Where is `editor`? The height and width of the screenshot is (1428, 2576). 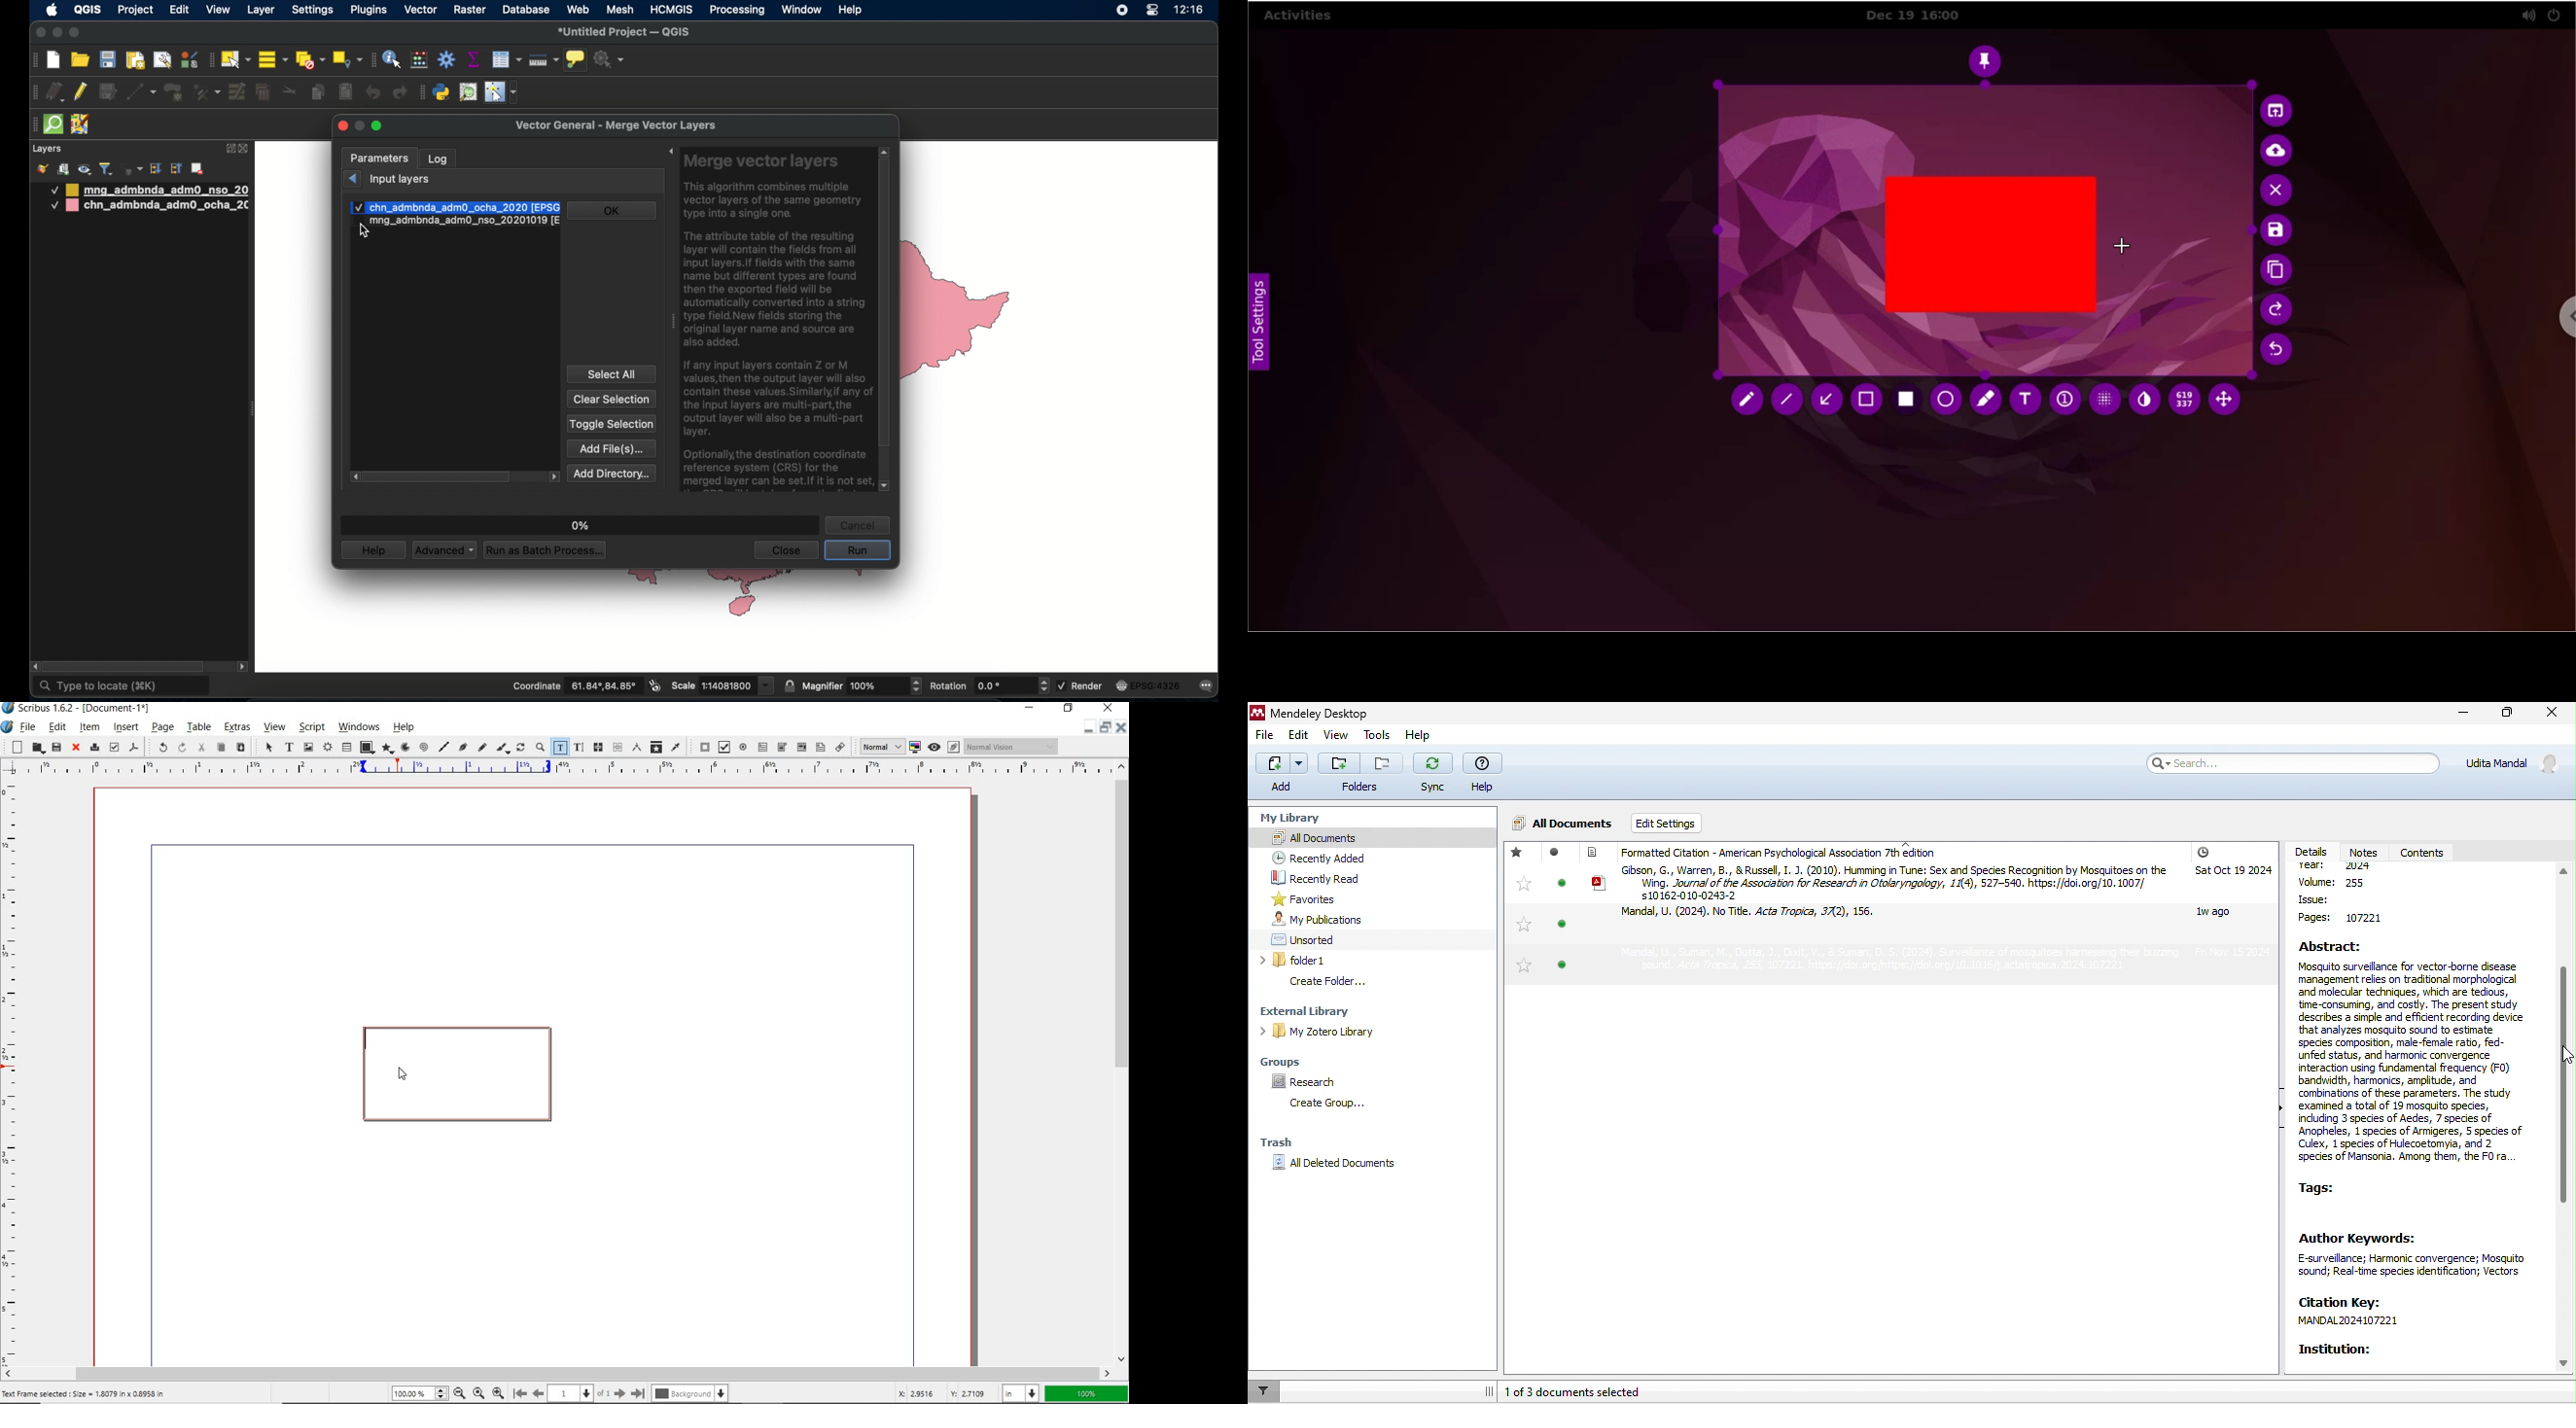 editor is located at coordinates (365, 1040).